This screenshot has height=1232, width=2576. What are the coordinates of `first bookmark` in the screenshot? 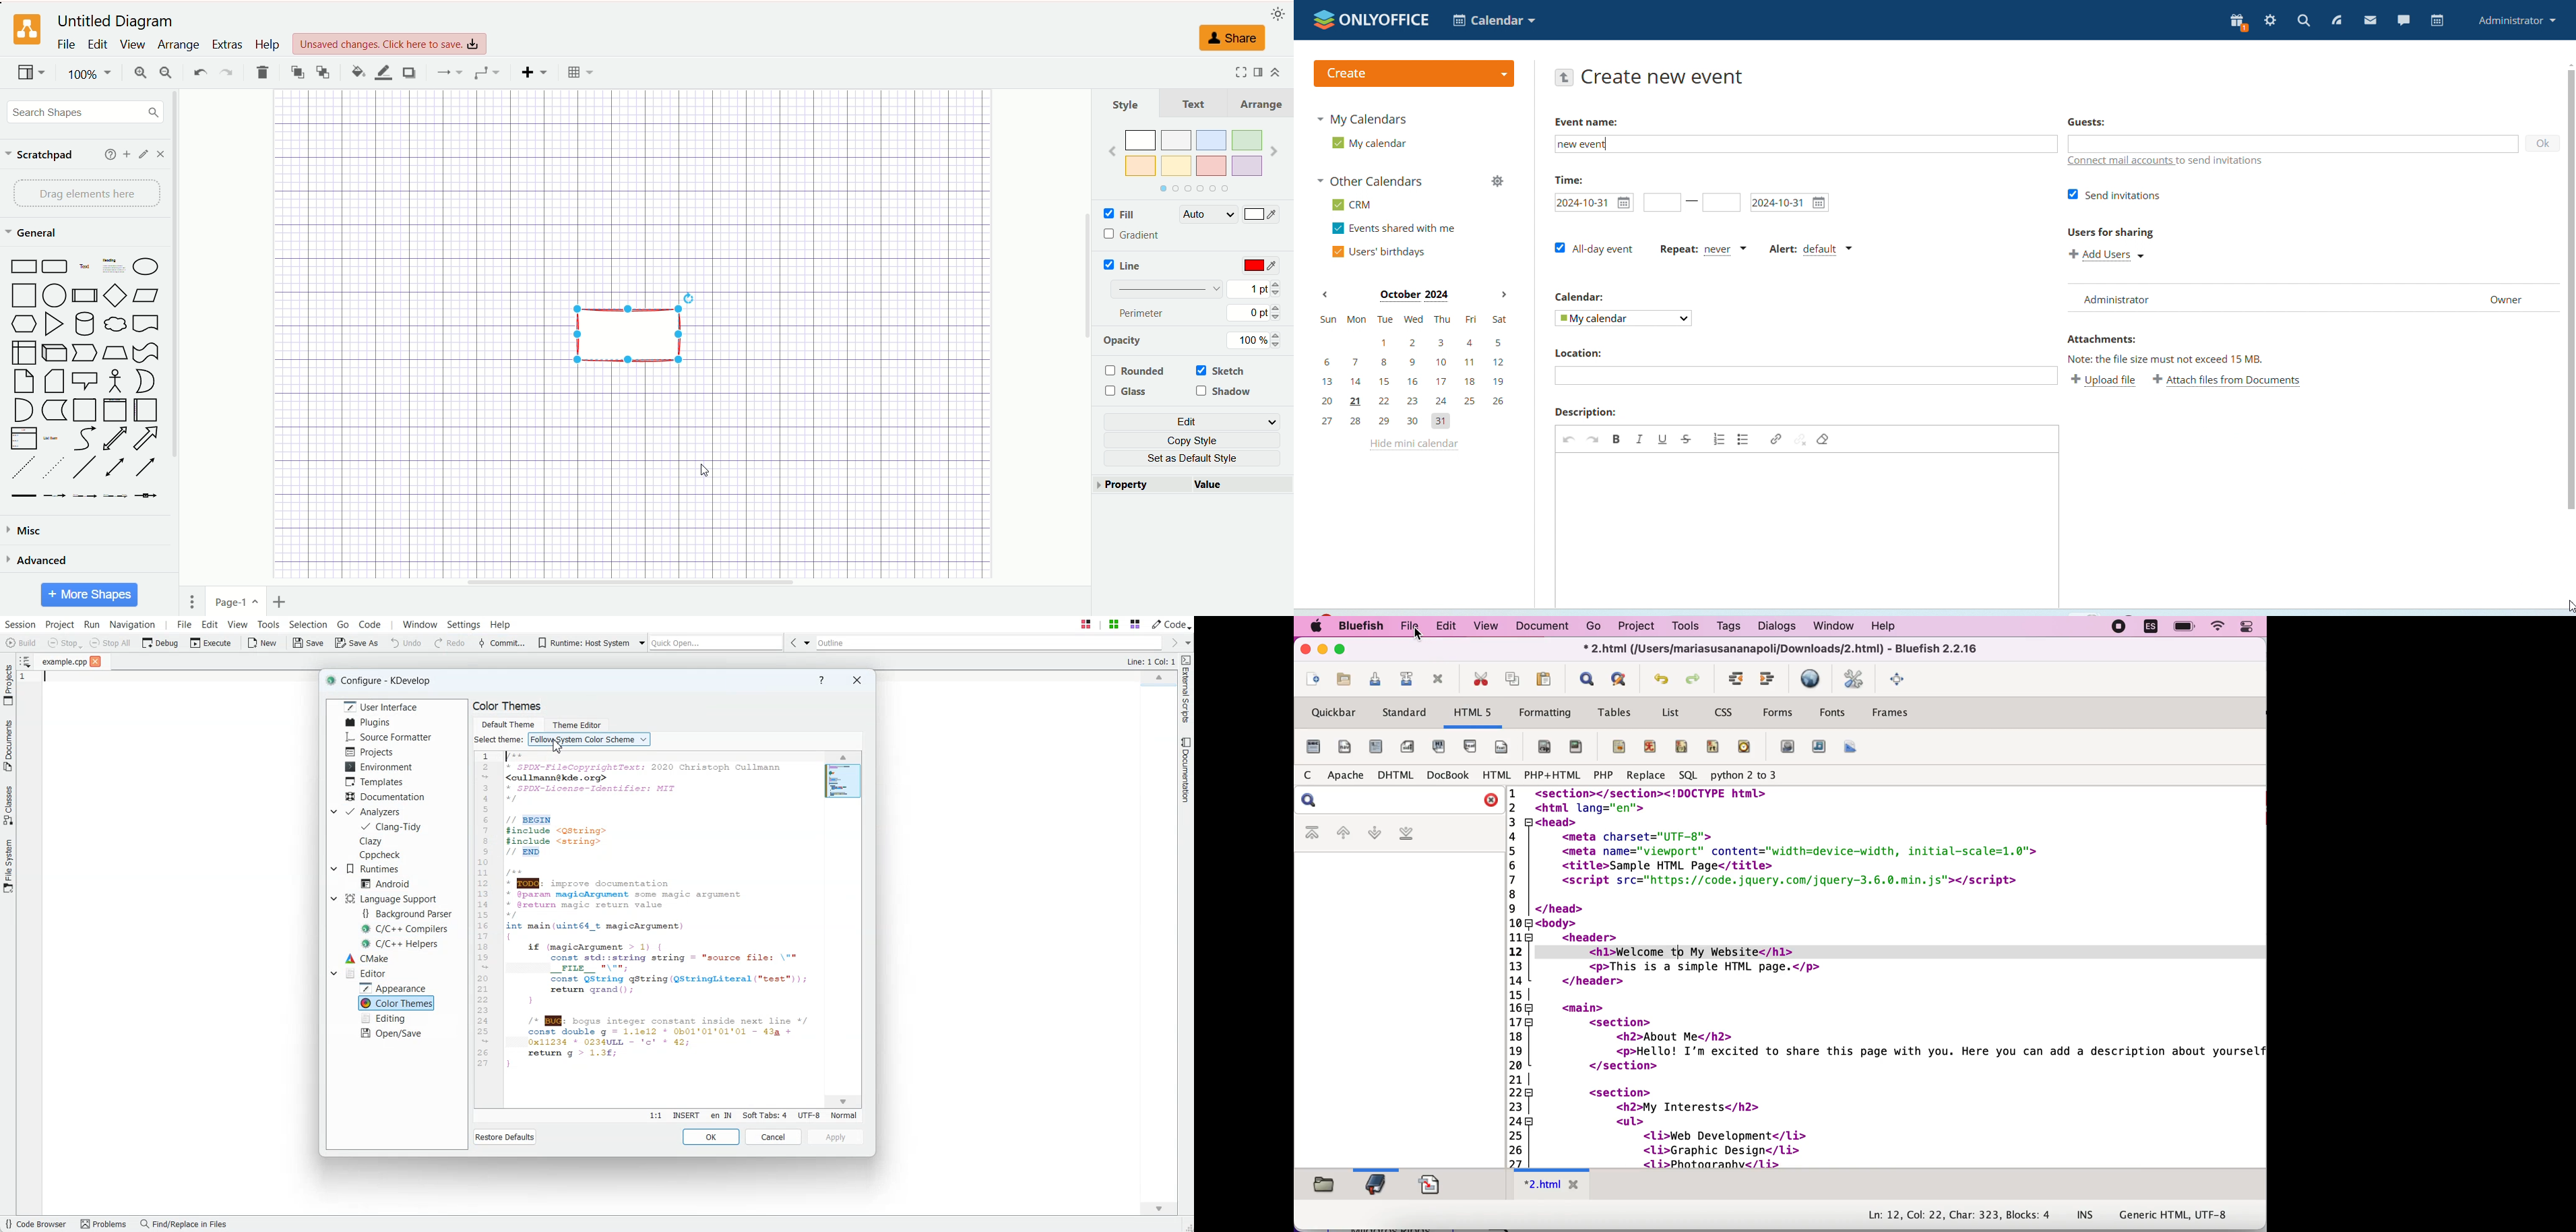 It's located at (1310, 831).